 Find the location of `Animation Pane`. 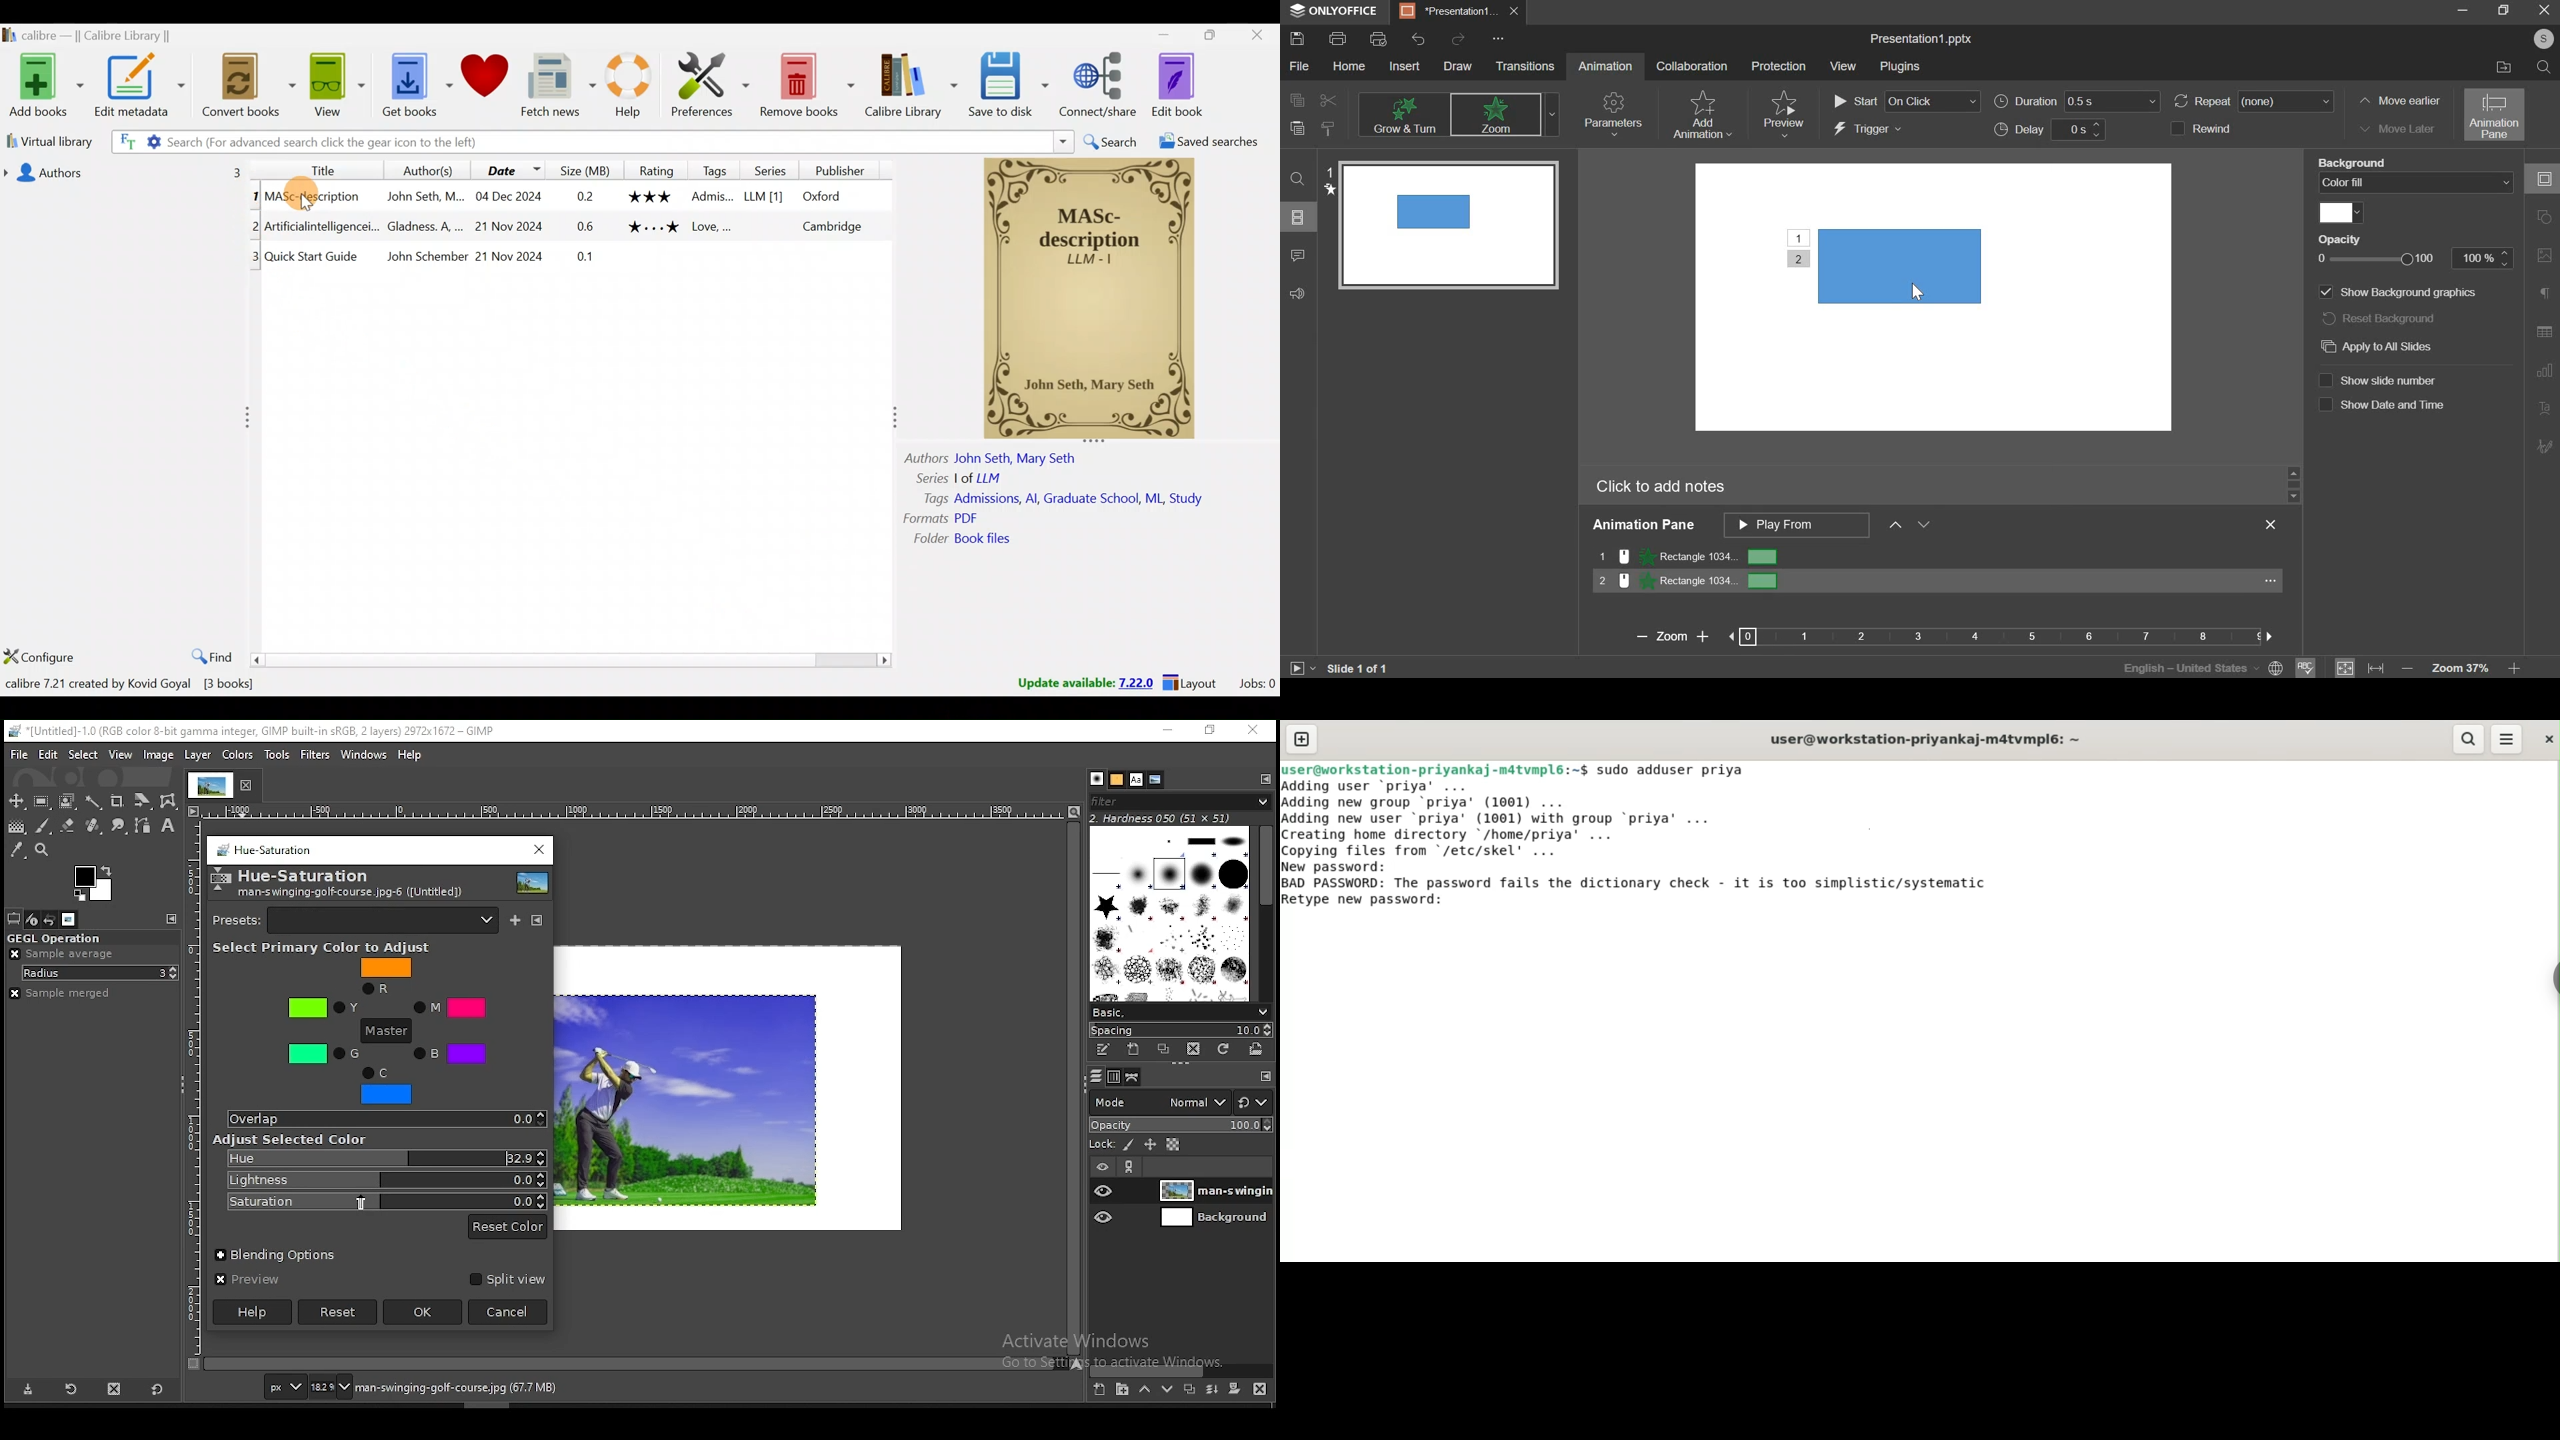

Animation Pane is located at coordinates (2543, 327).